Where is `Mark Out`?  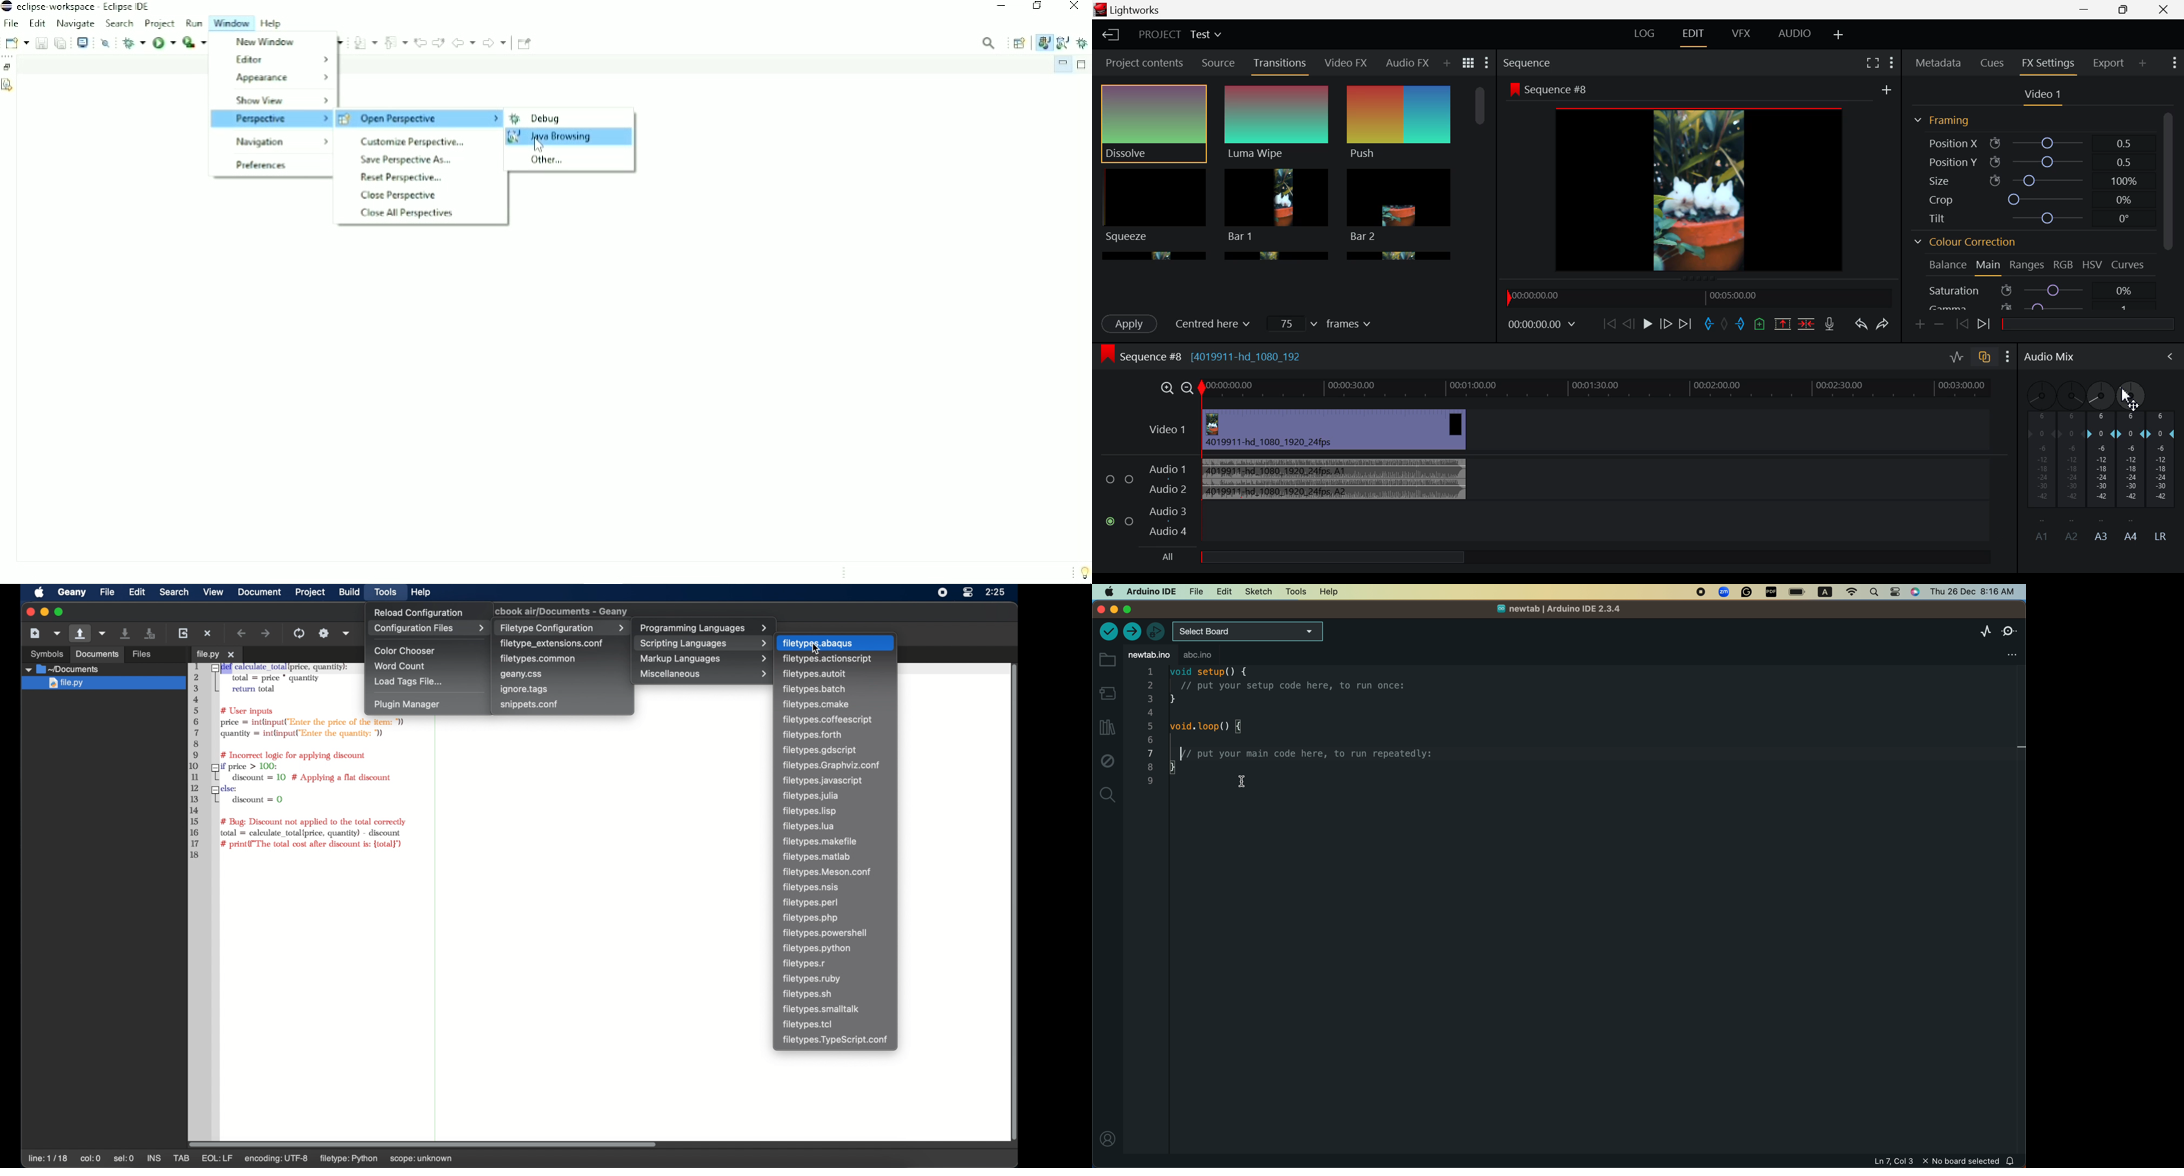 Mark Out is located at coordinates (1740, 324).